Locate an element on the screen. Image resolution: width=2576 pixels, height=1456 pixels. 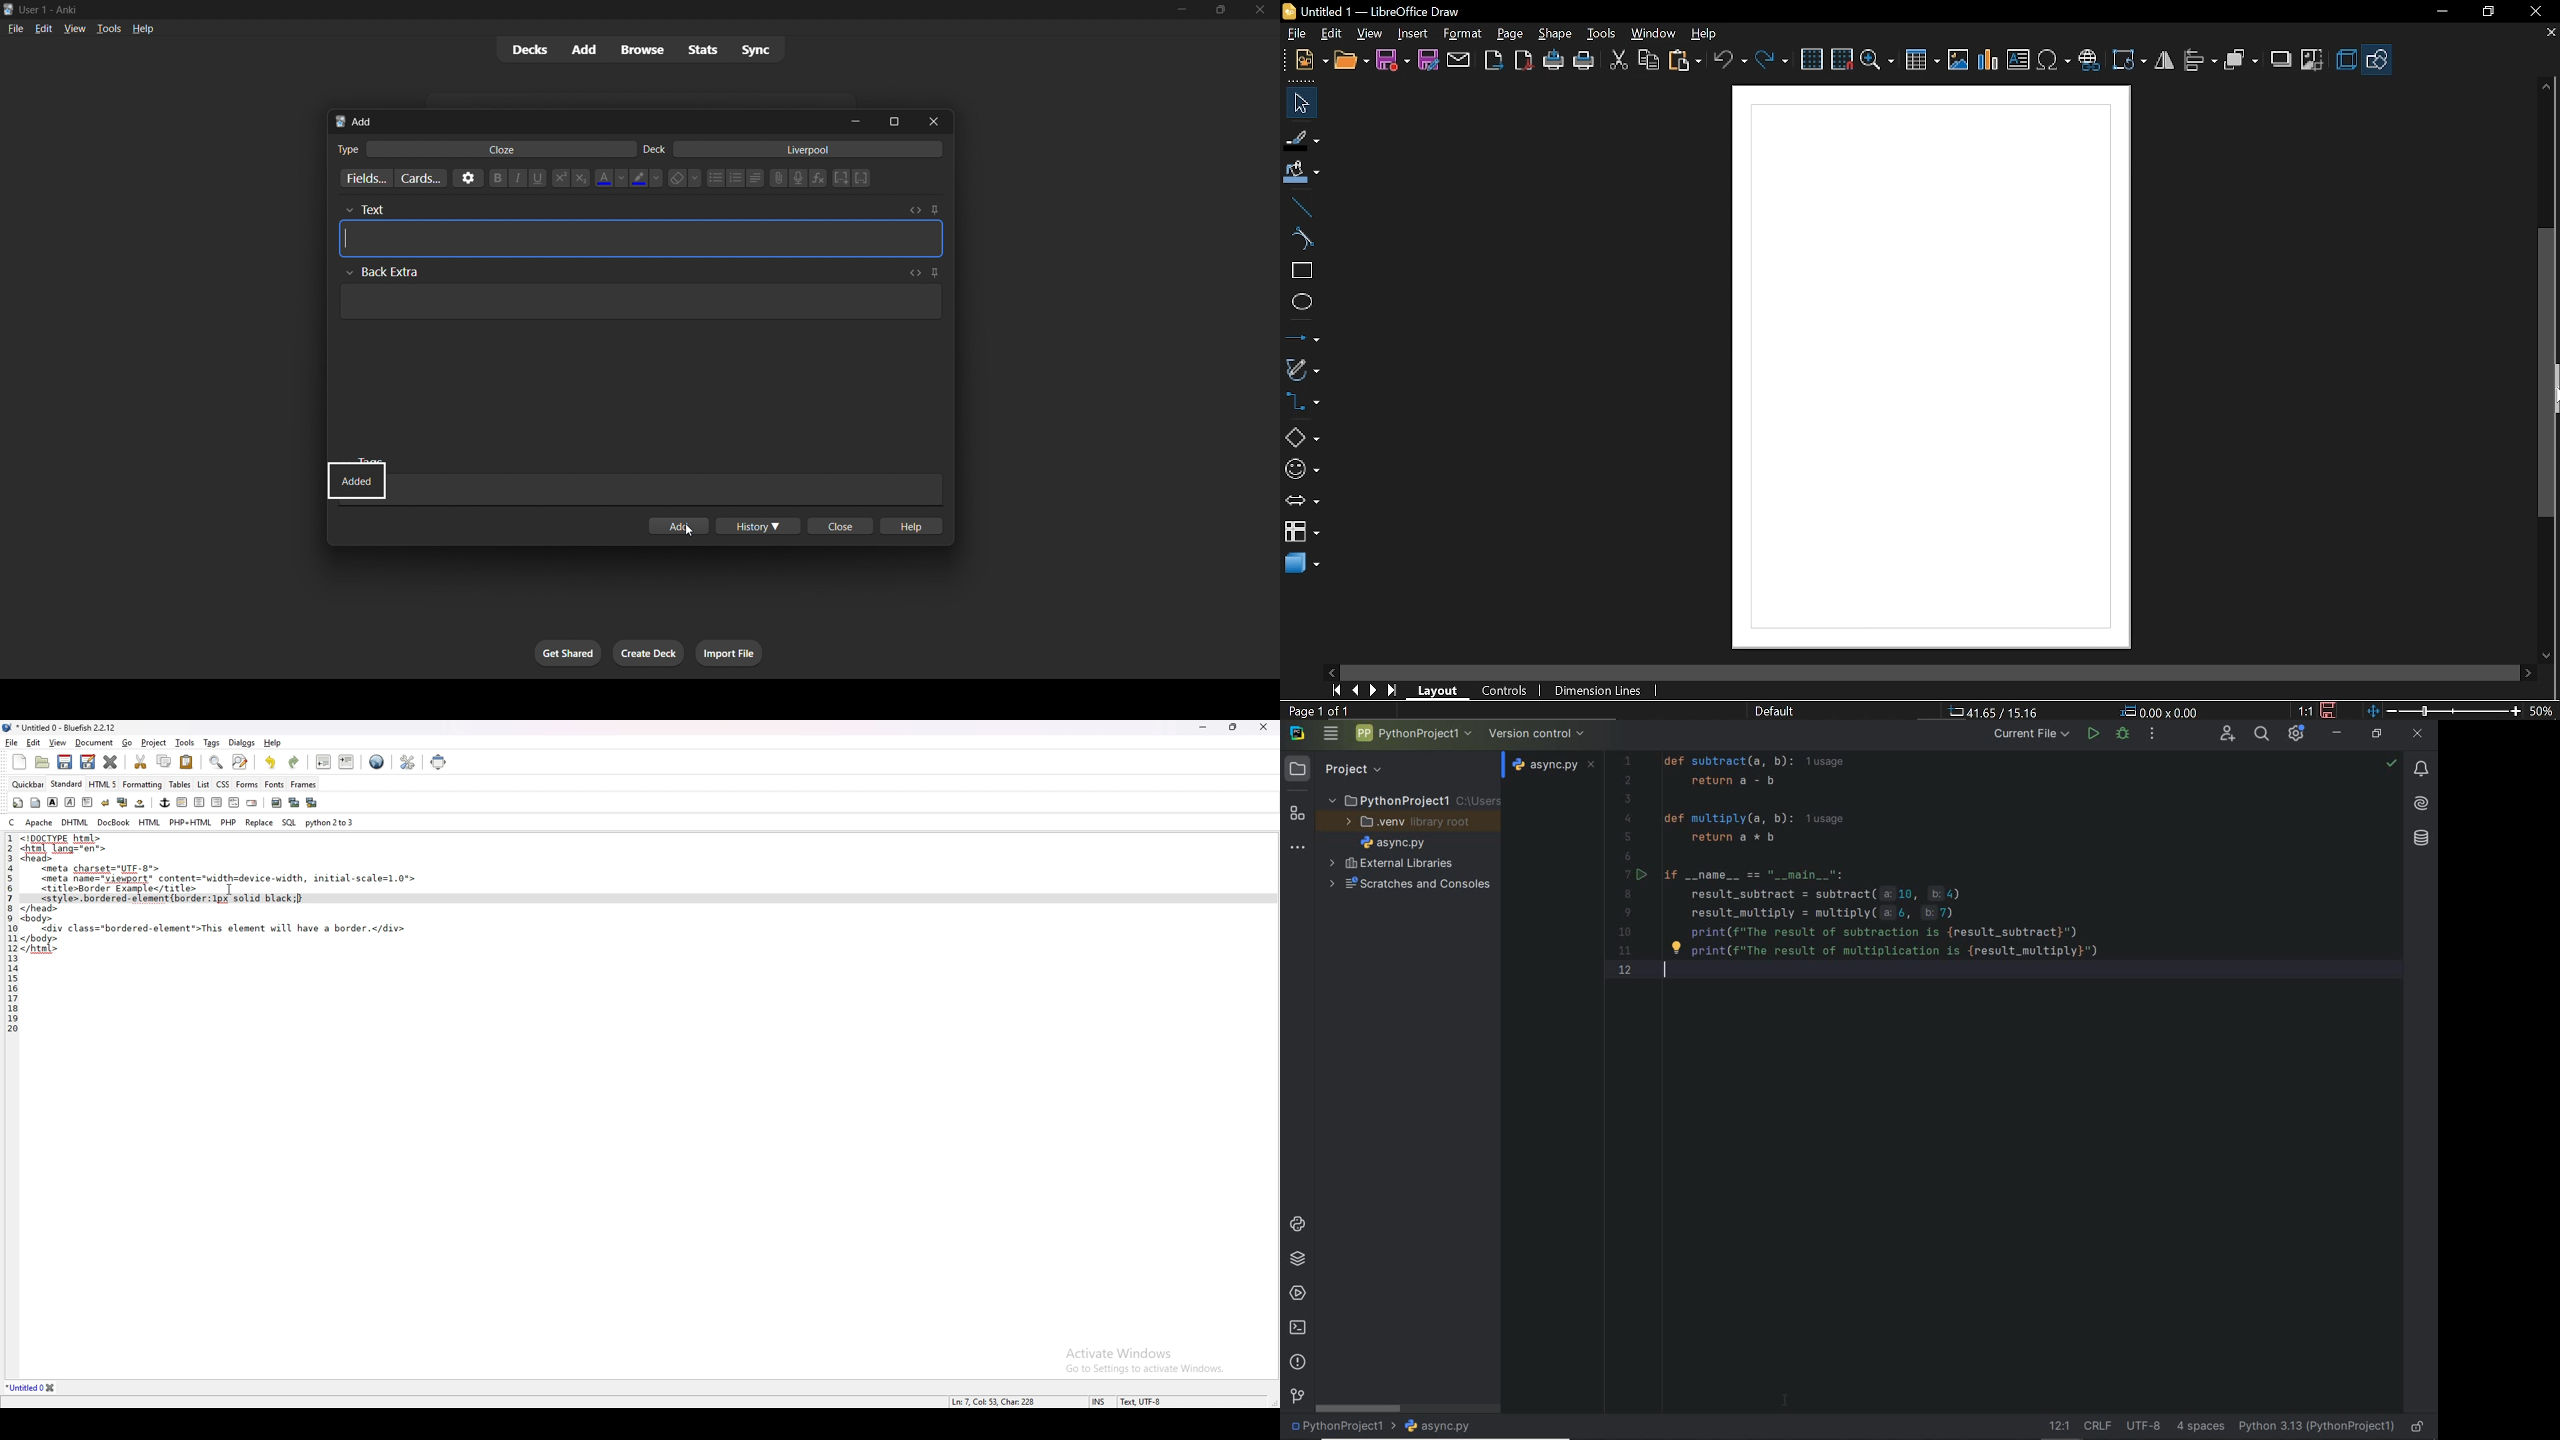
search everywhere is located at coordinates (2263, 735).